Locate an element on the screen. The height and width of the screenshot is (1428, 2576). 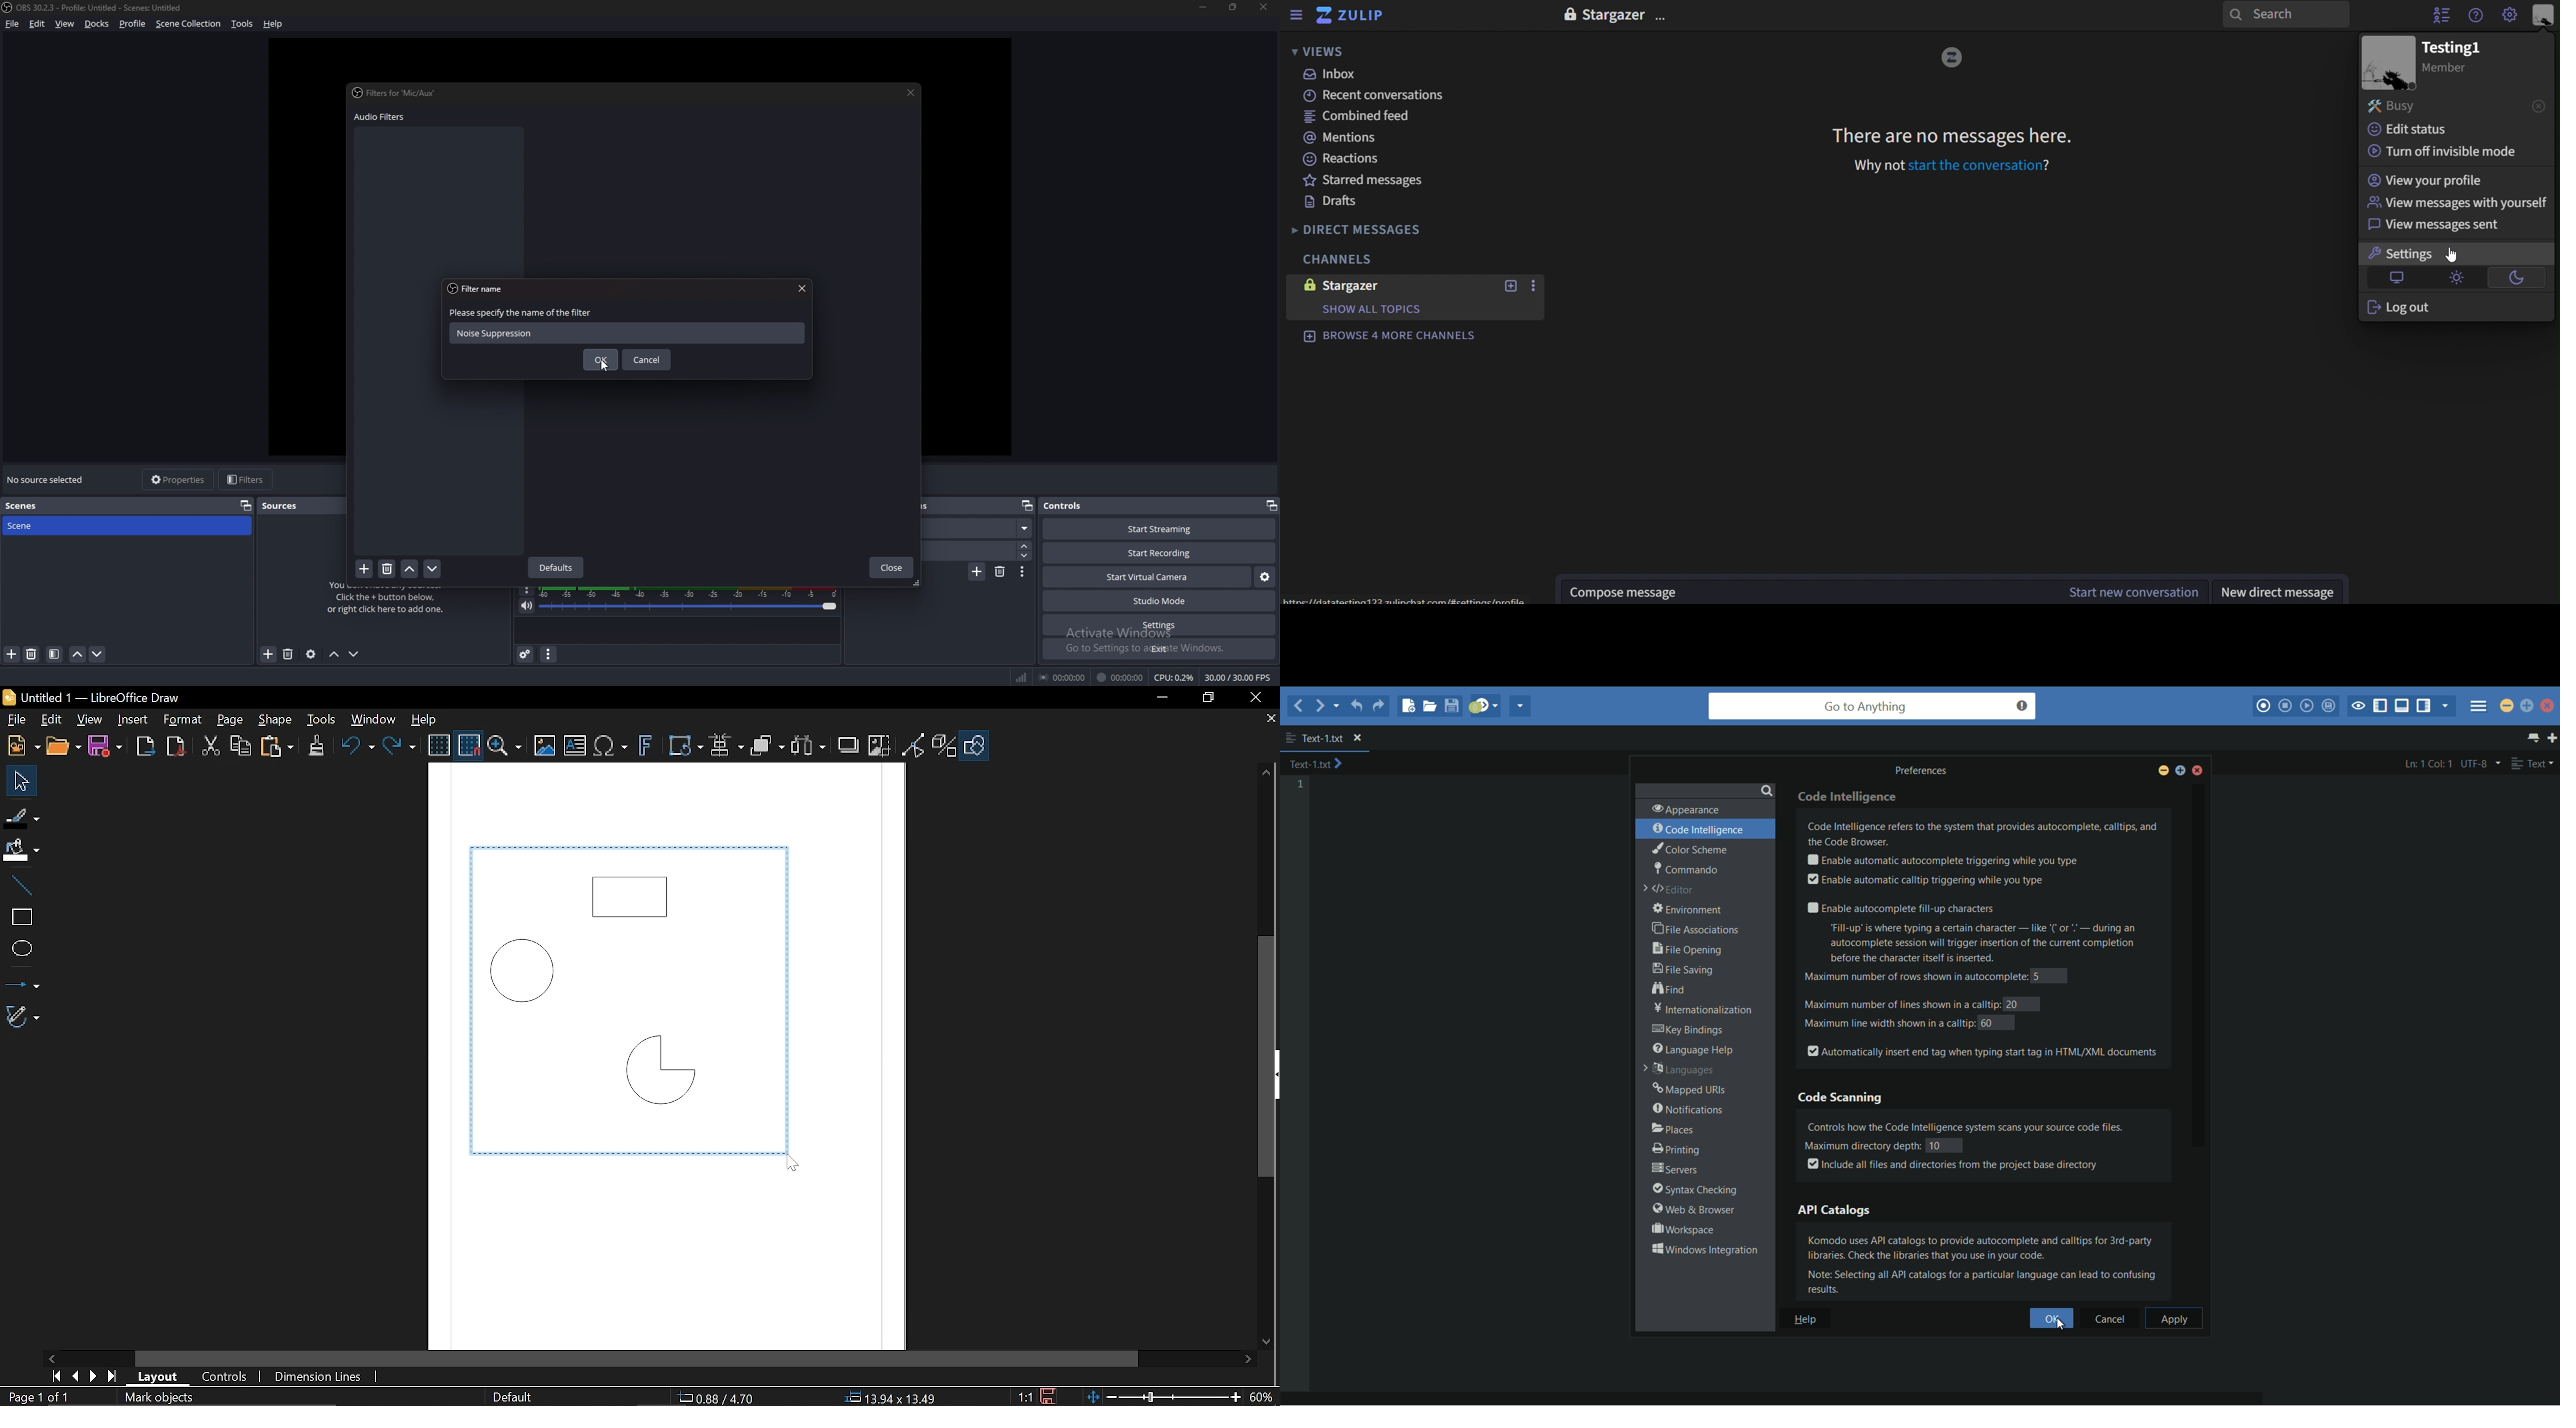
Toggle extrusion is located at coordinates (942, 747).